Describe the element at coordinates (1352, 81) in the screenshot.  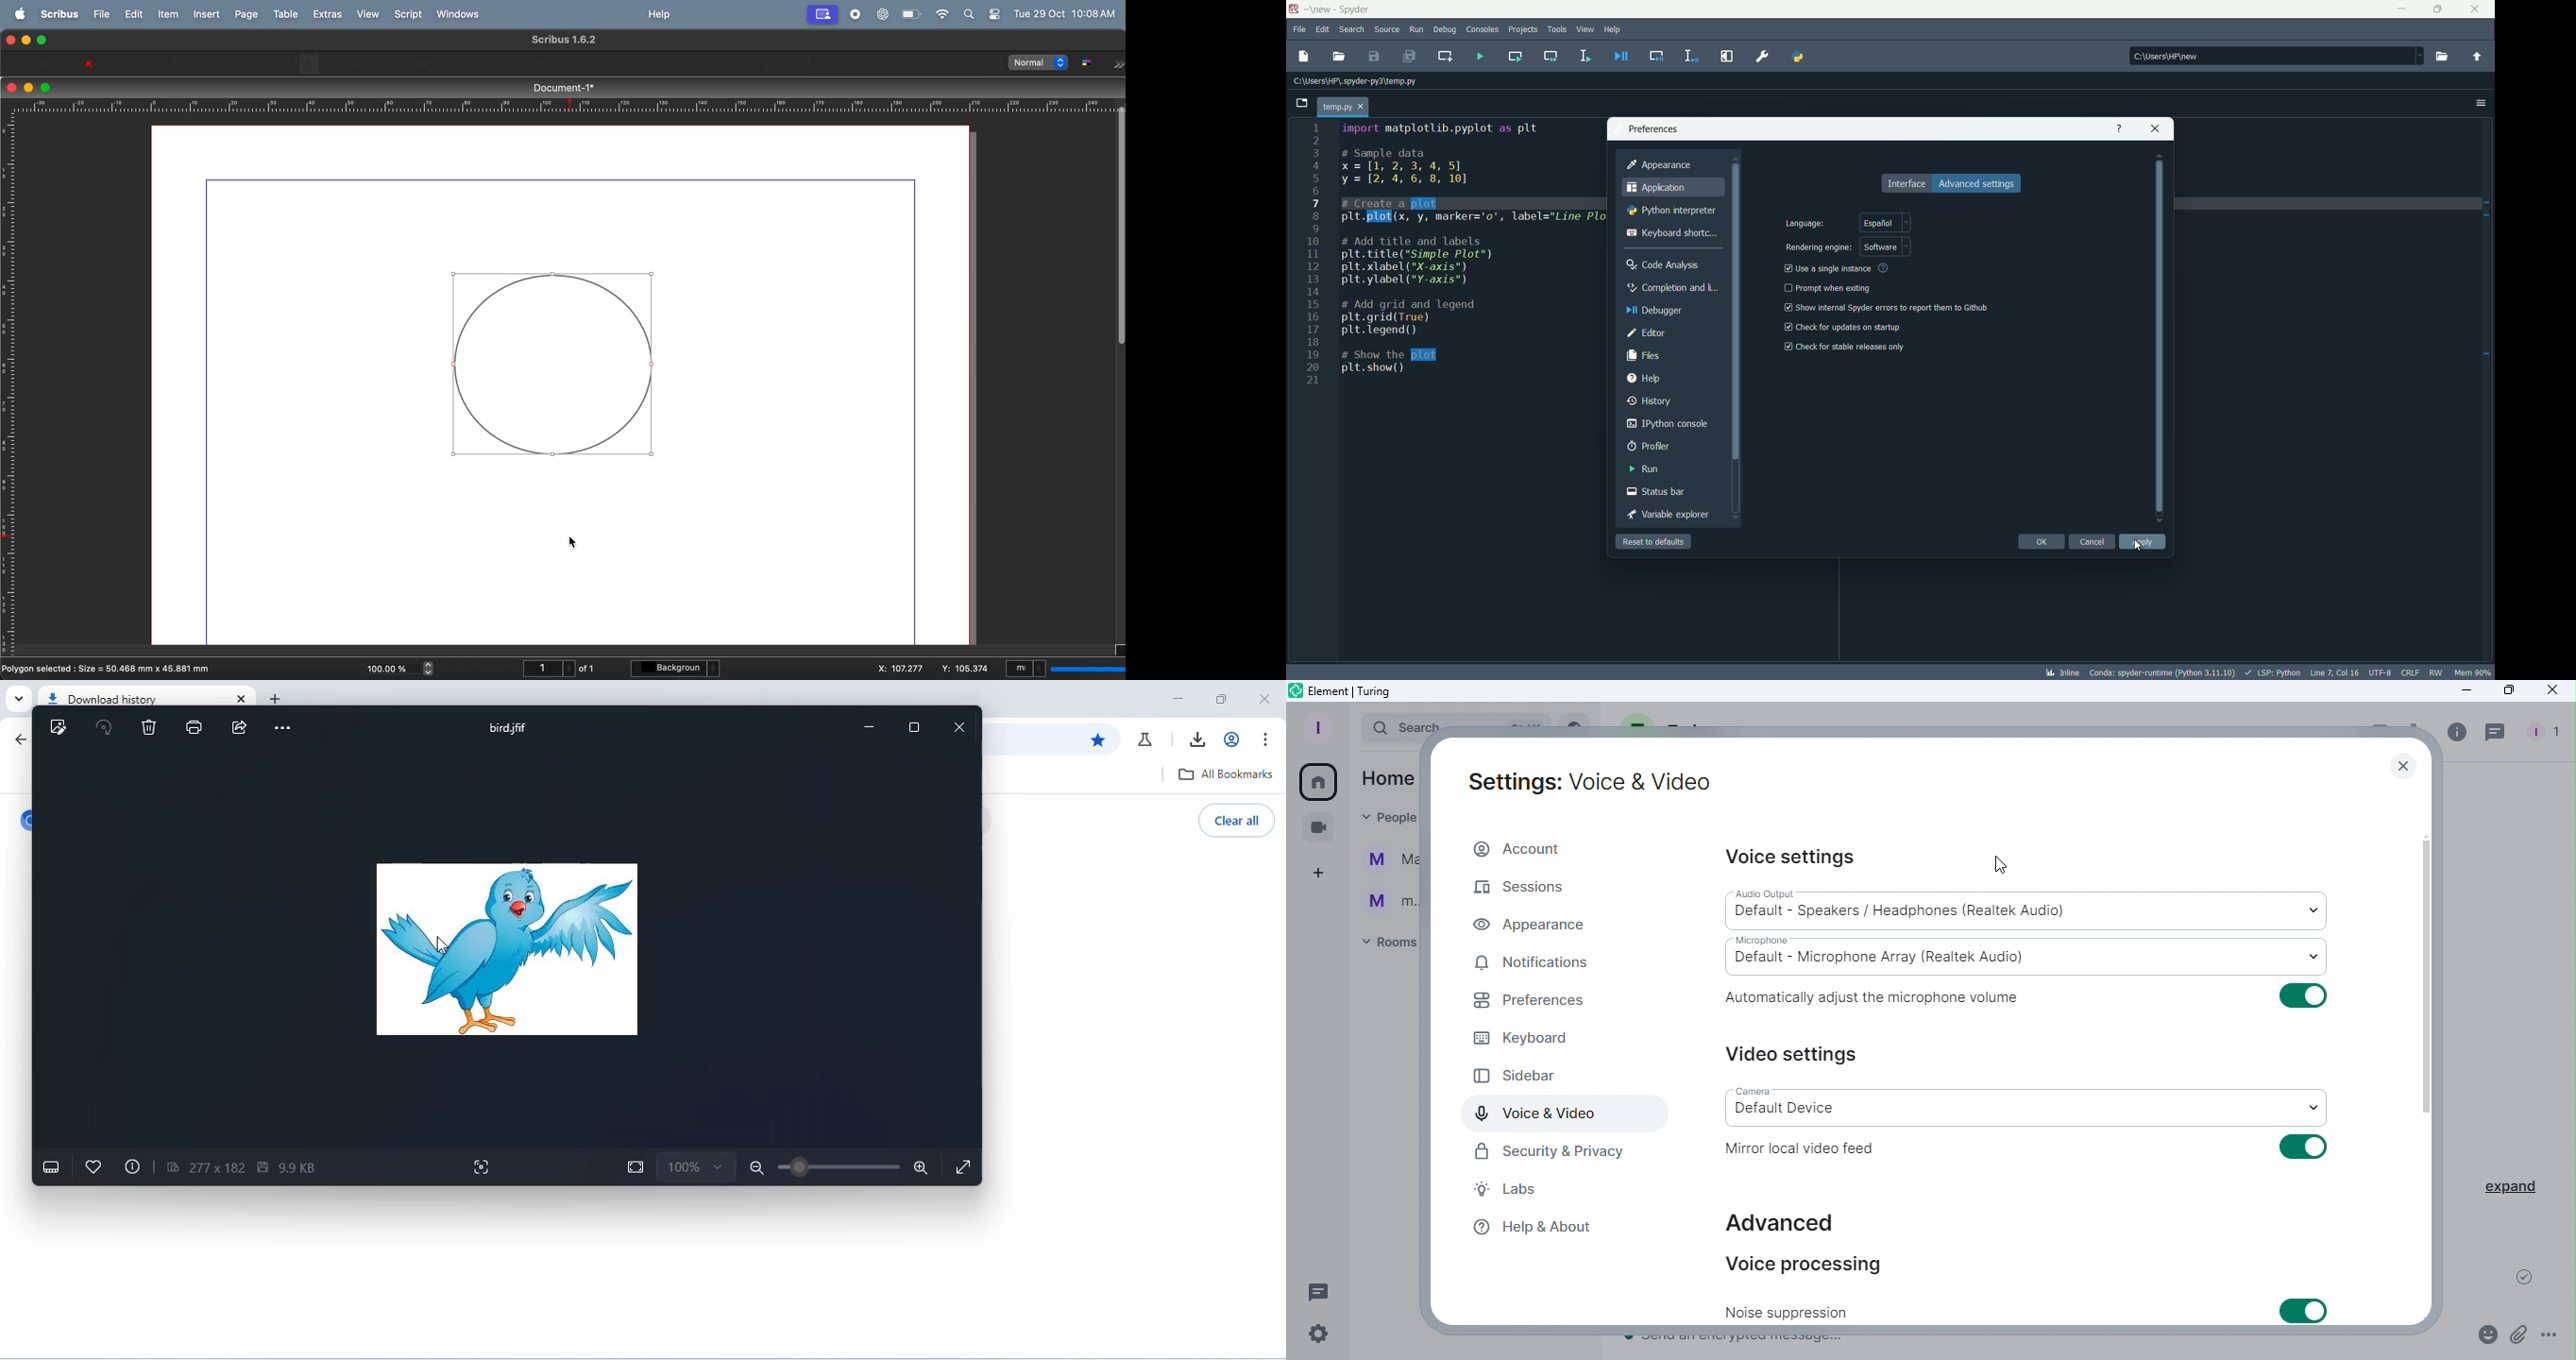
I see `C:\Users\HP\.spyder-py3\temp.py` at that location.